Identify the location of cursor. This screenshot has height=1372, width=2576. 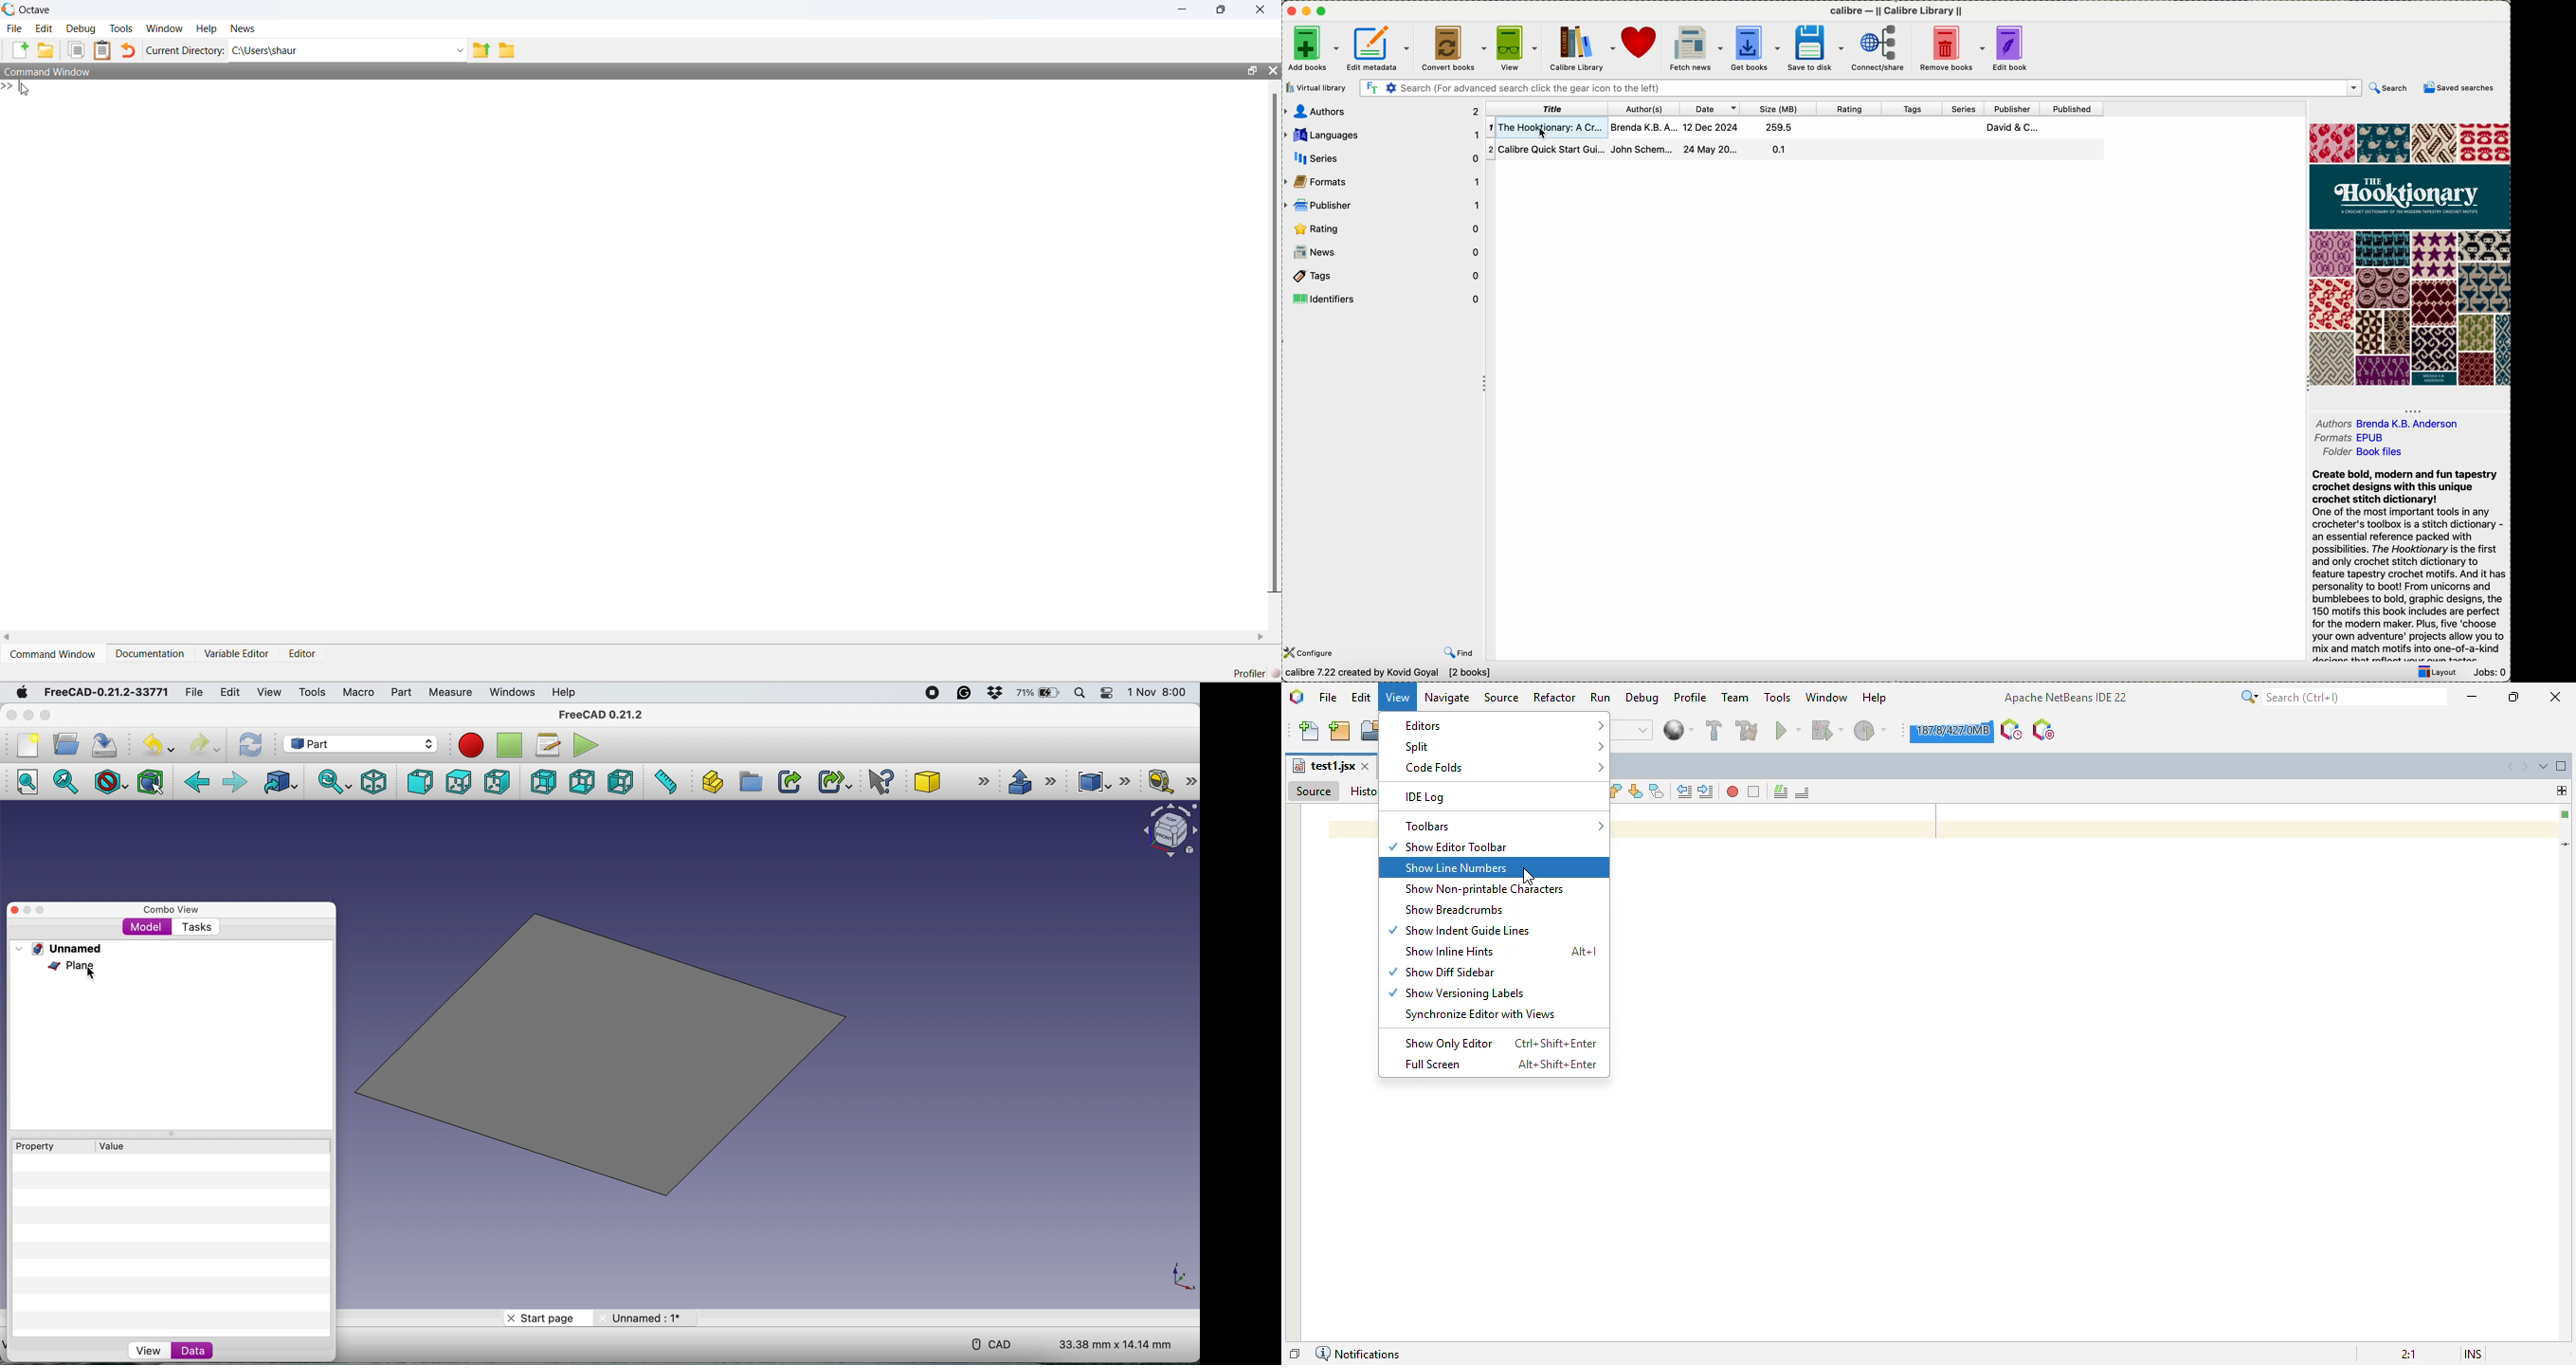
(25, 89).